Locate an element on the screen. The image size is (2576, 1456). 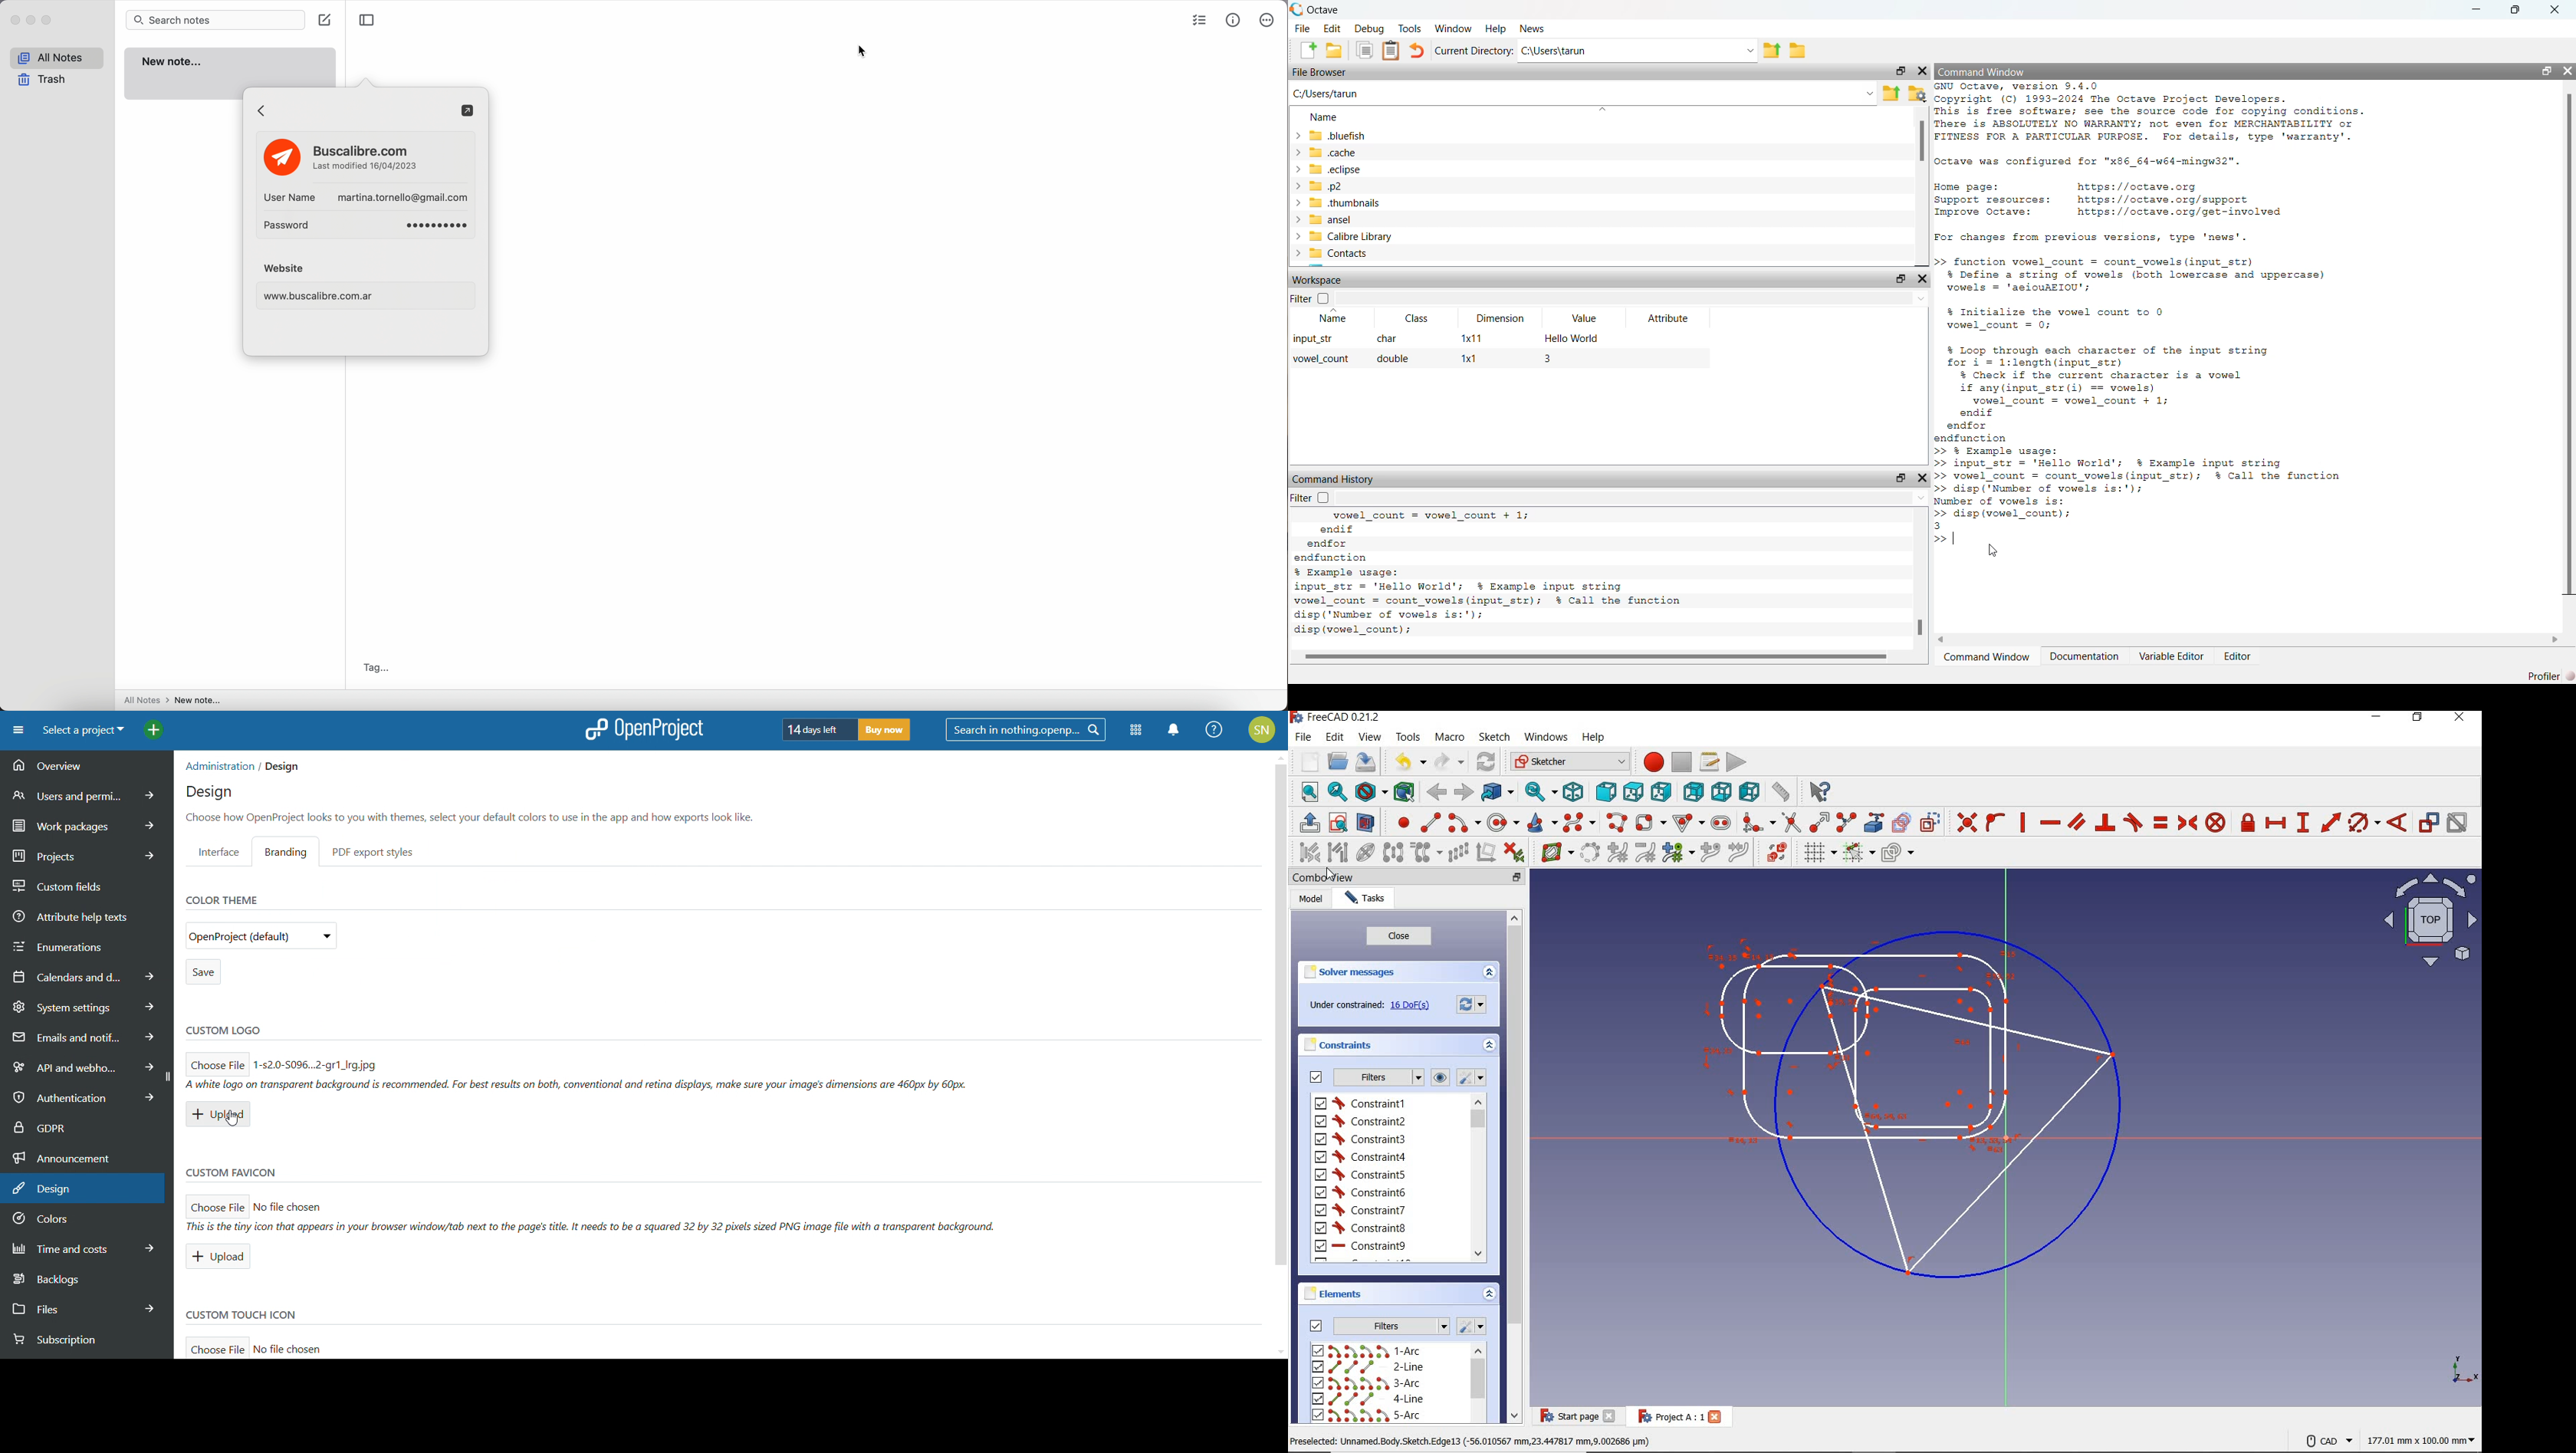
left is located at coordinates (1749, 791).